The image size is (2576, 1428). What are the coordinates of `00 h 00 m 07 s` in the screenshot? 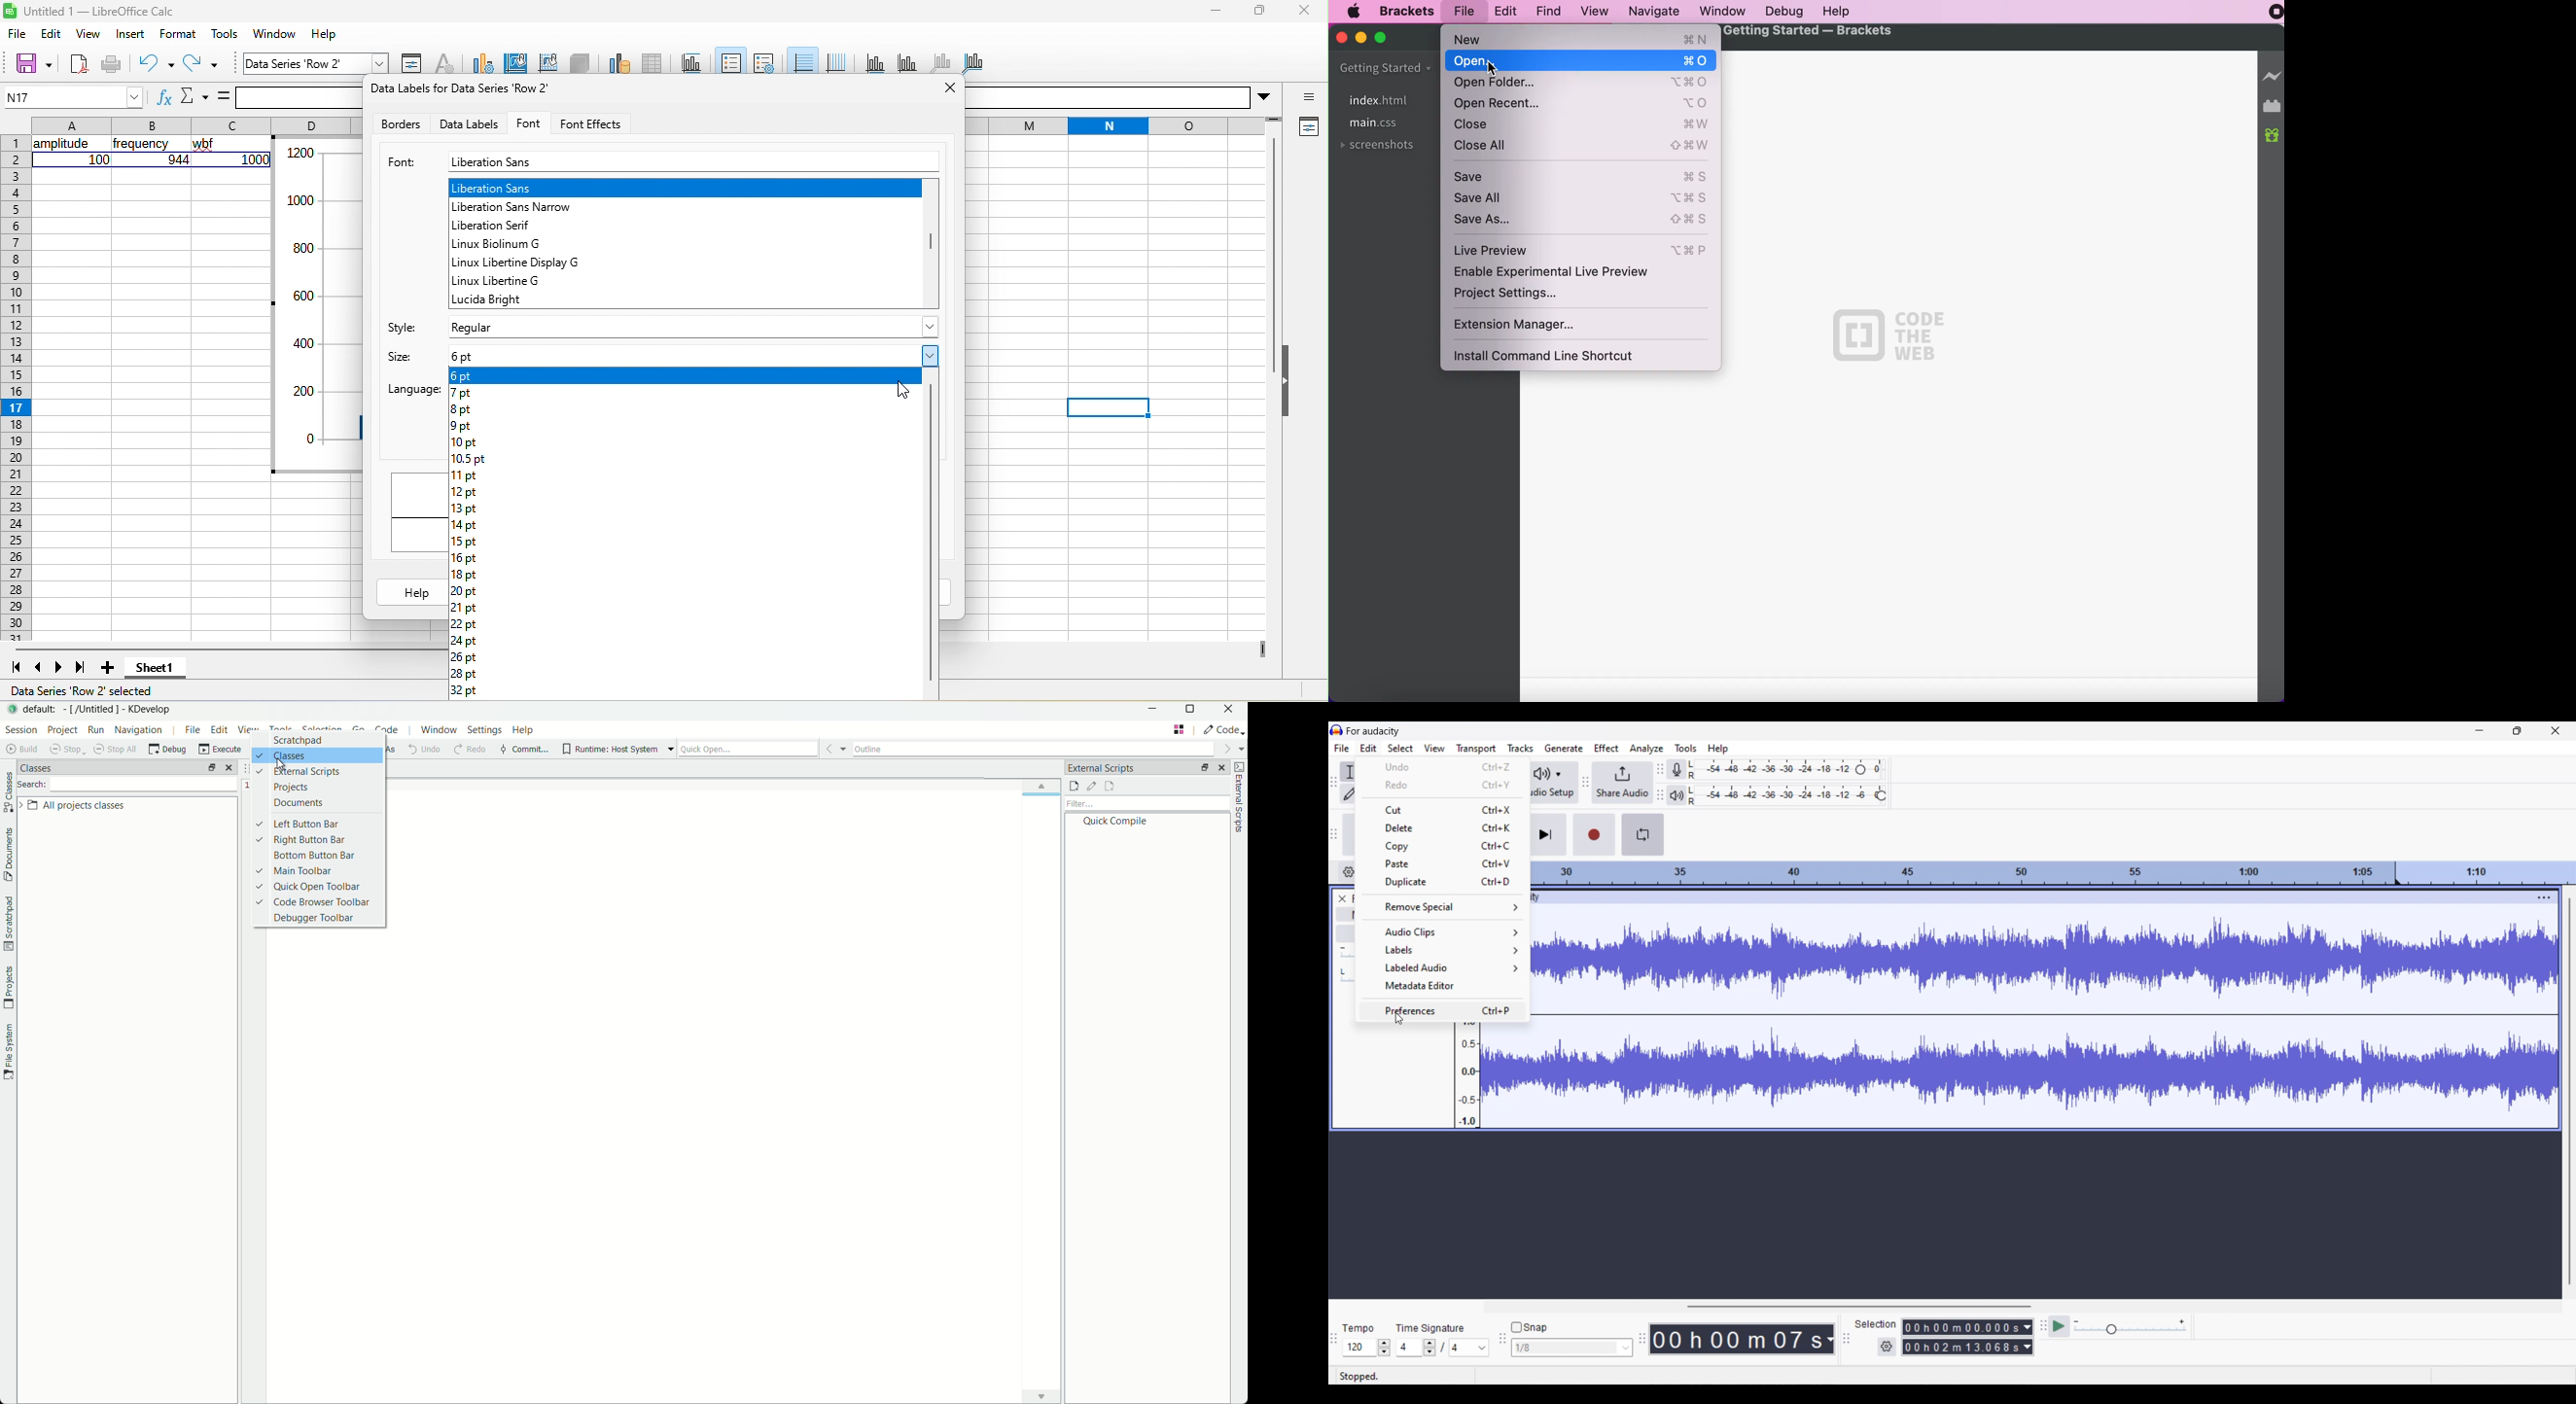 It's located at (1737, 1339).